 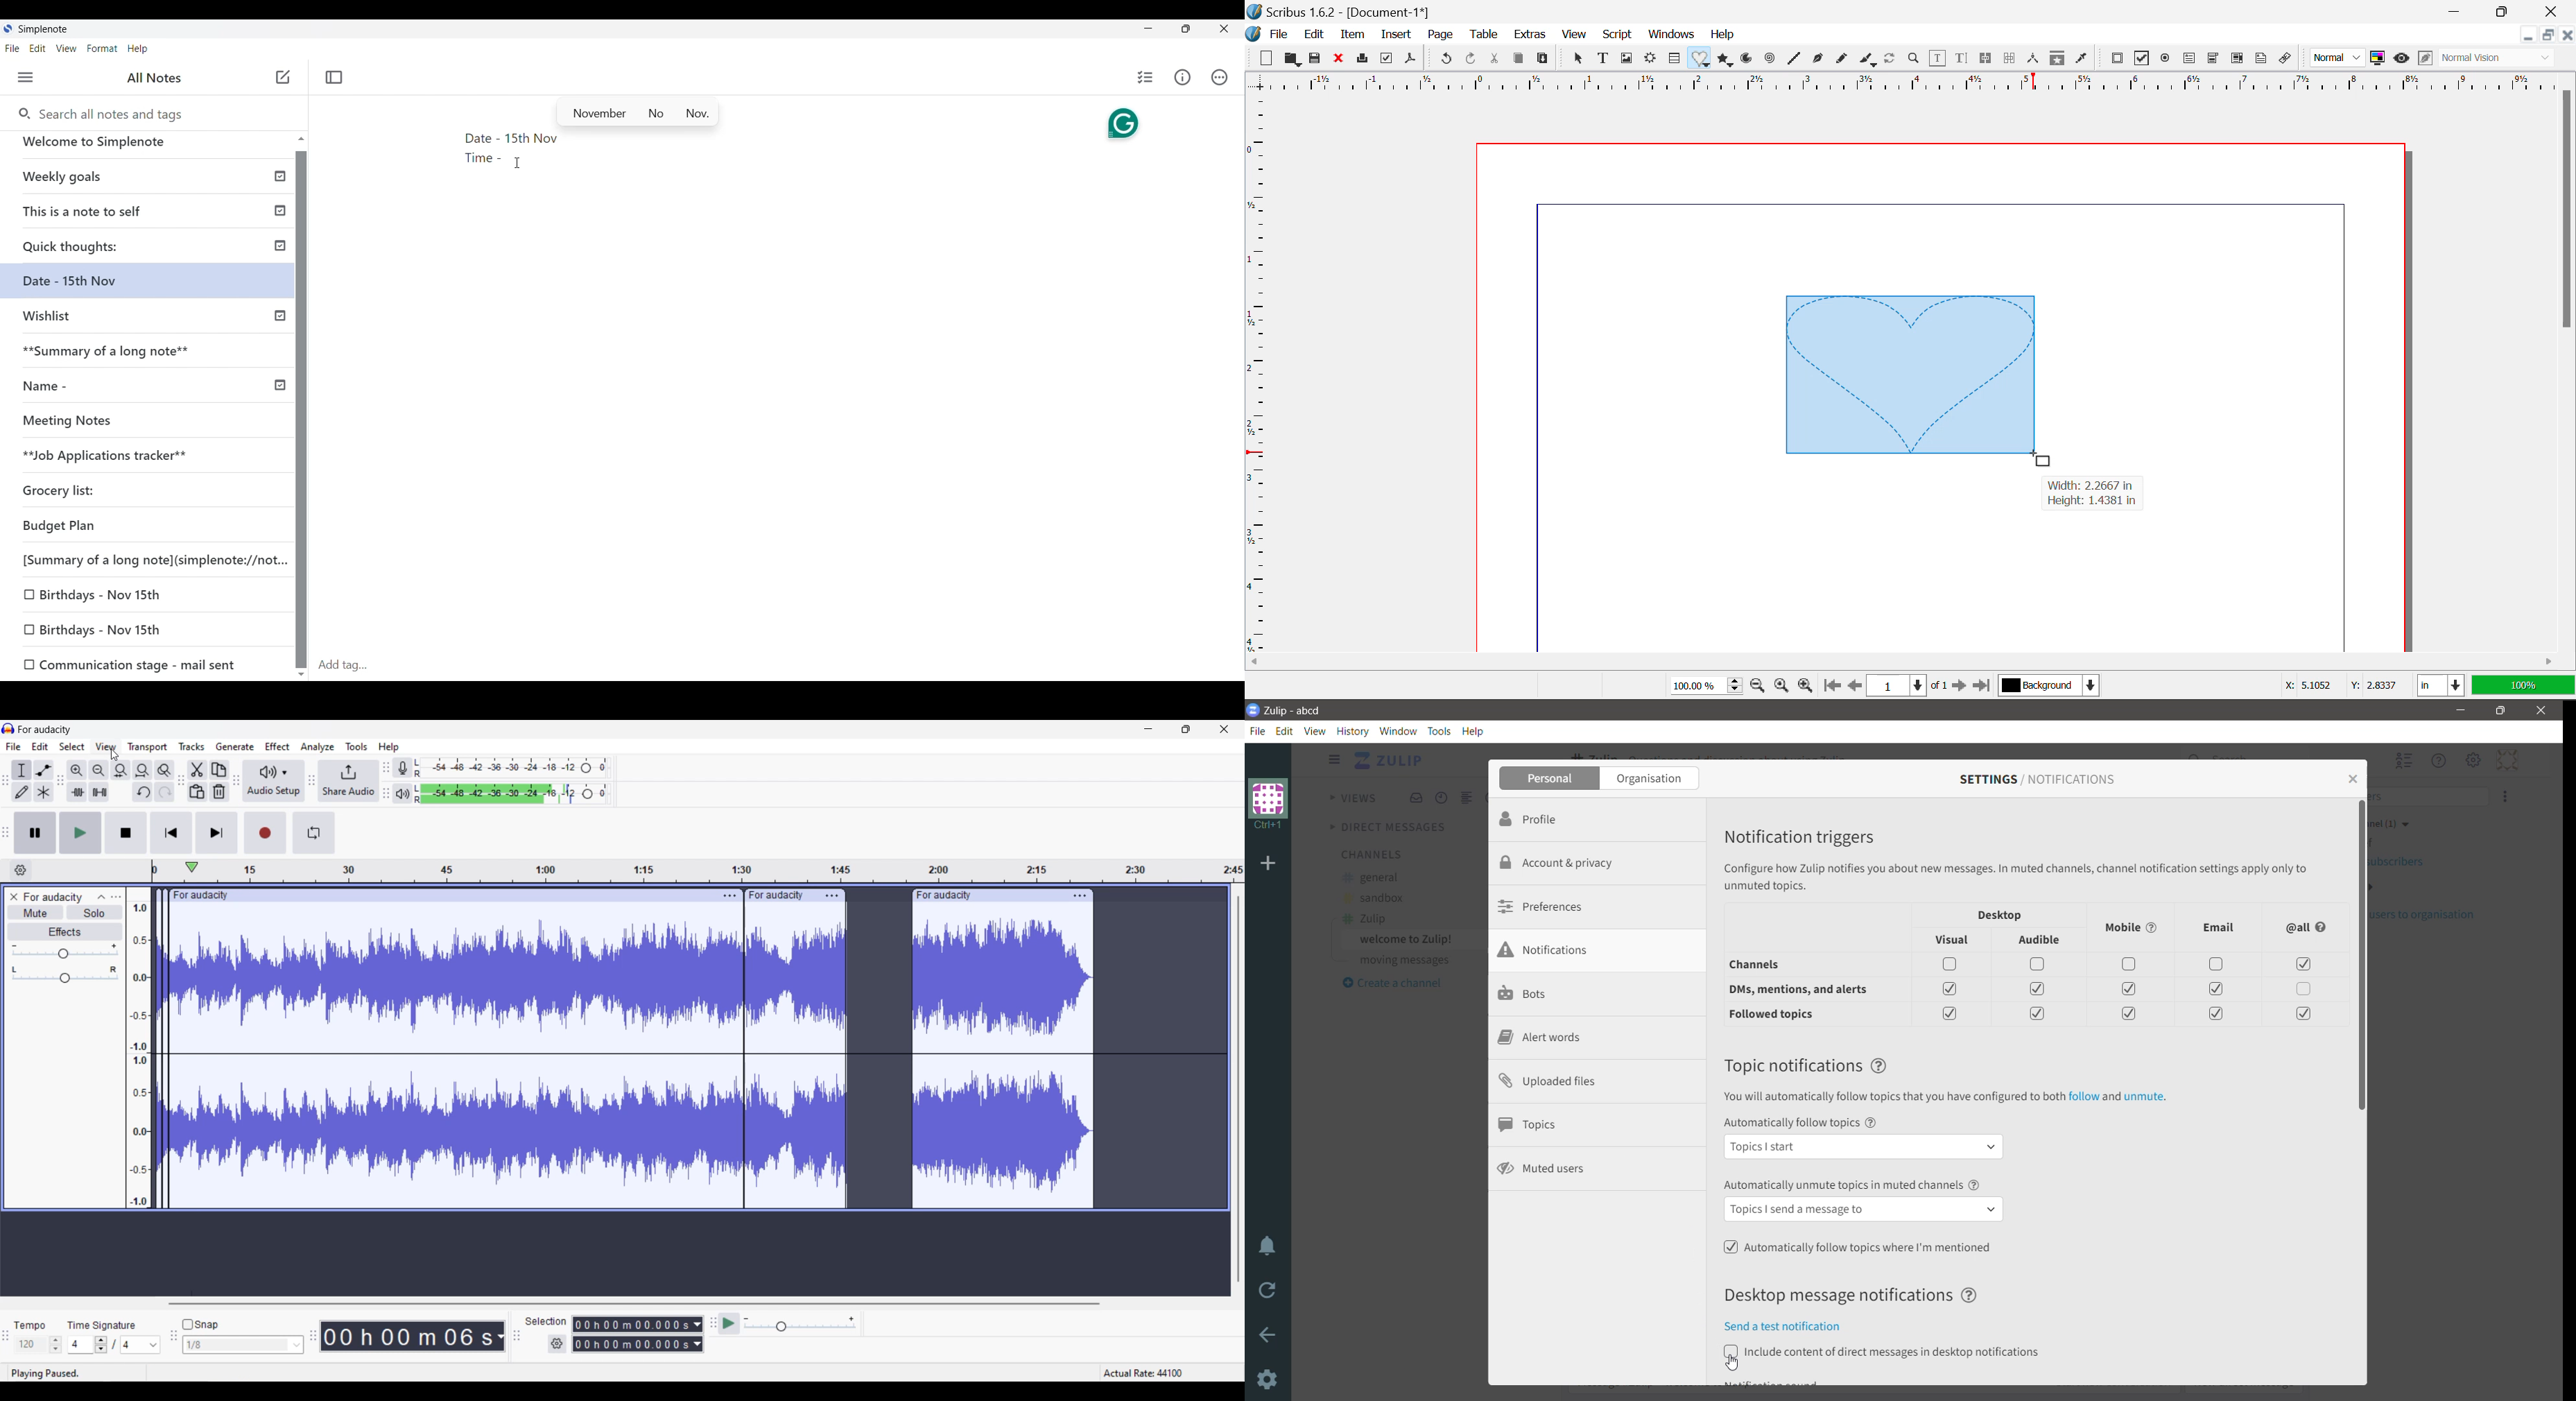 What do you see at coordinates (1598, 950) in the screenshot?
I see `Notifications Tab selected` at bounding box center [1598, 950].